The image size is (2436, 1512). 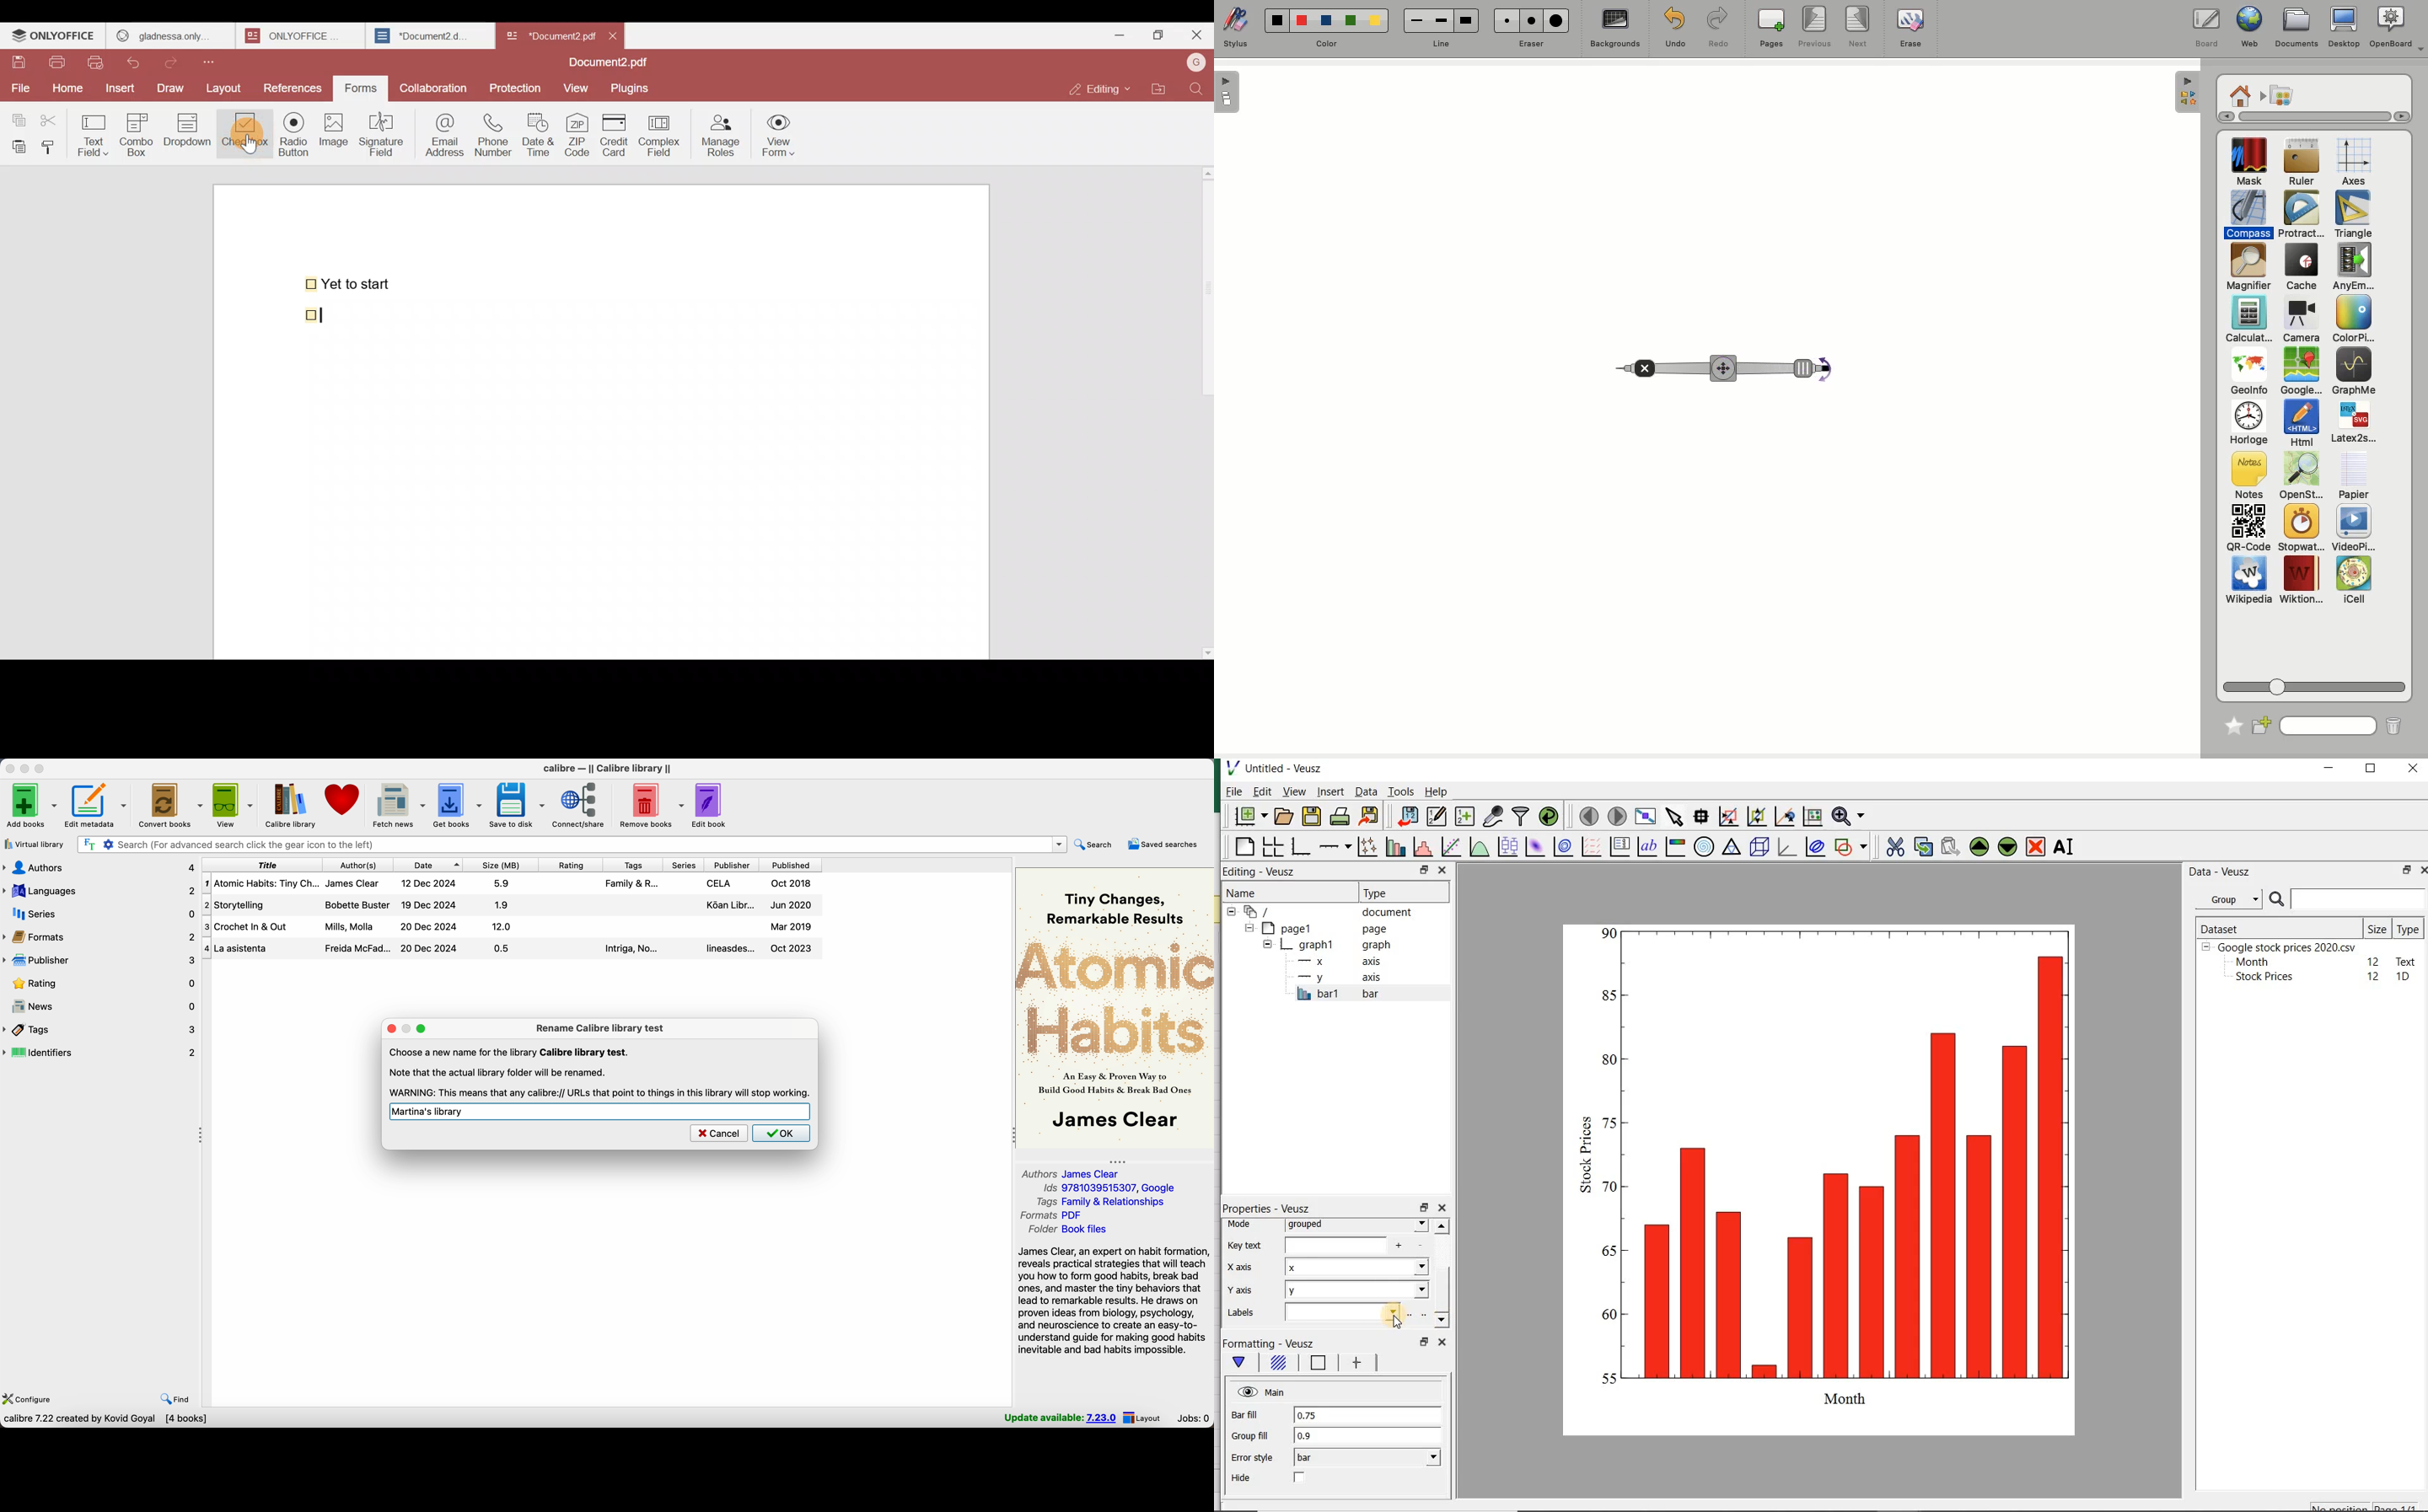 What do you see at coordinates (1144, 1418) in the screenshot?
I see `layout` at bounding box center [1144, 1418].